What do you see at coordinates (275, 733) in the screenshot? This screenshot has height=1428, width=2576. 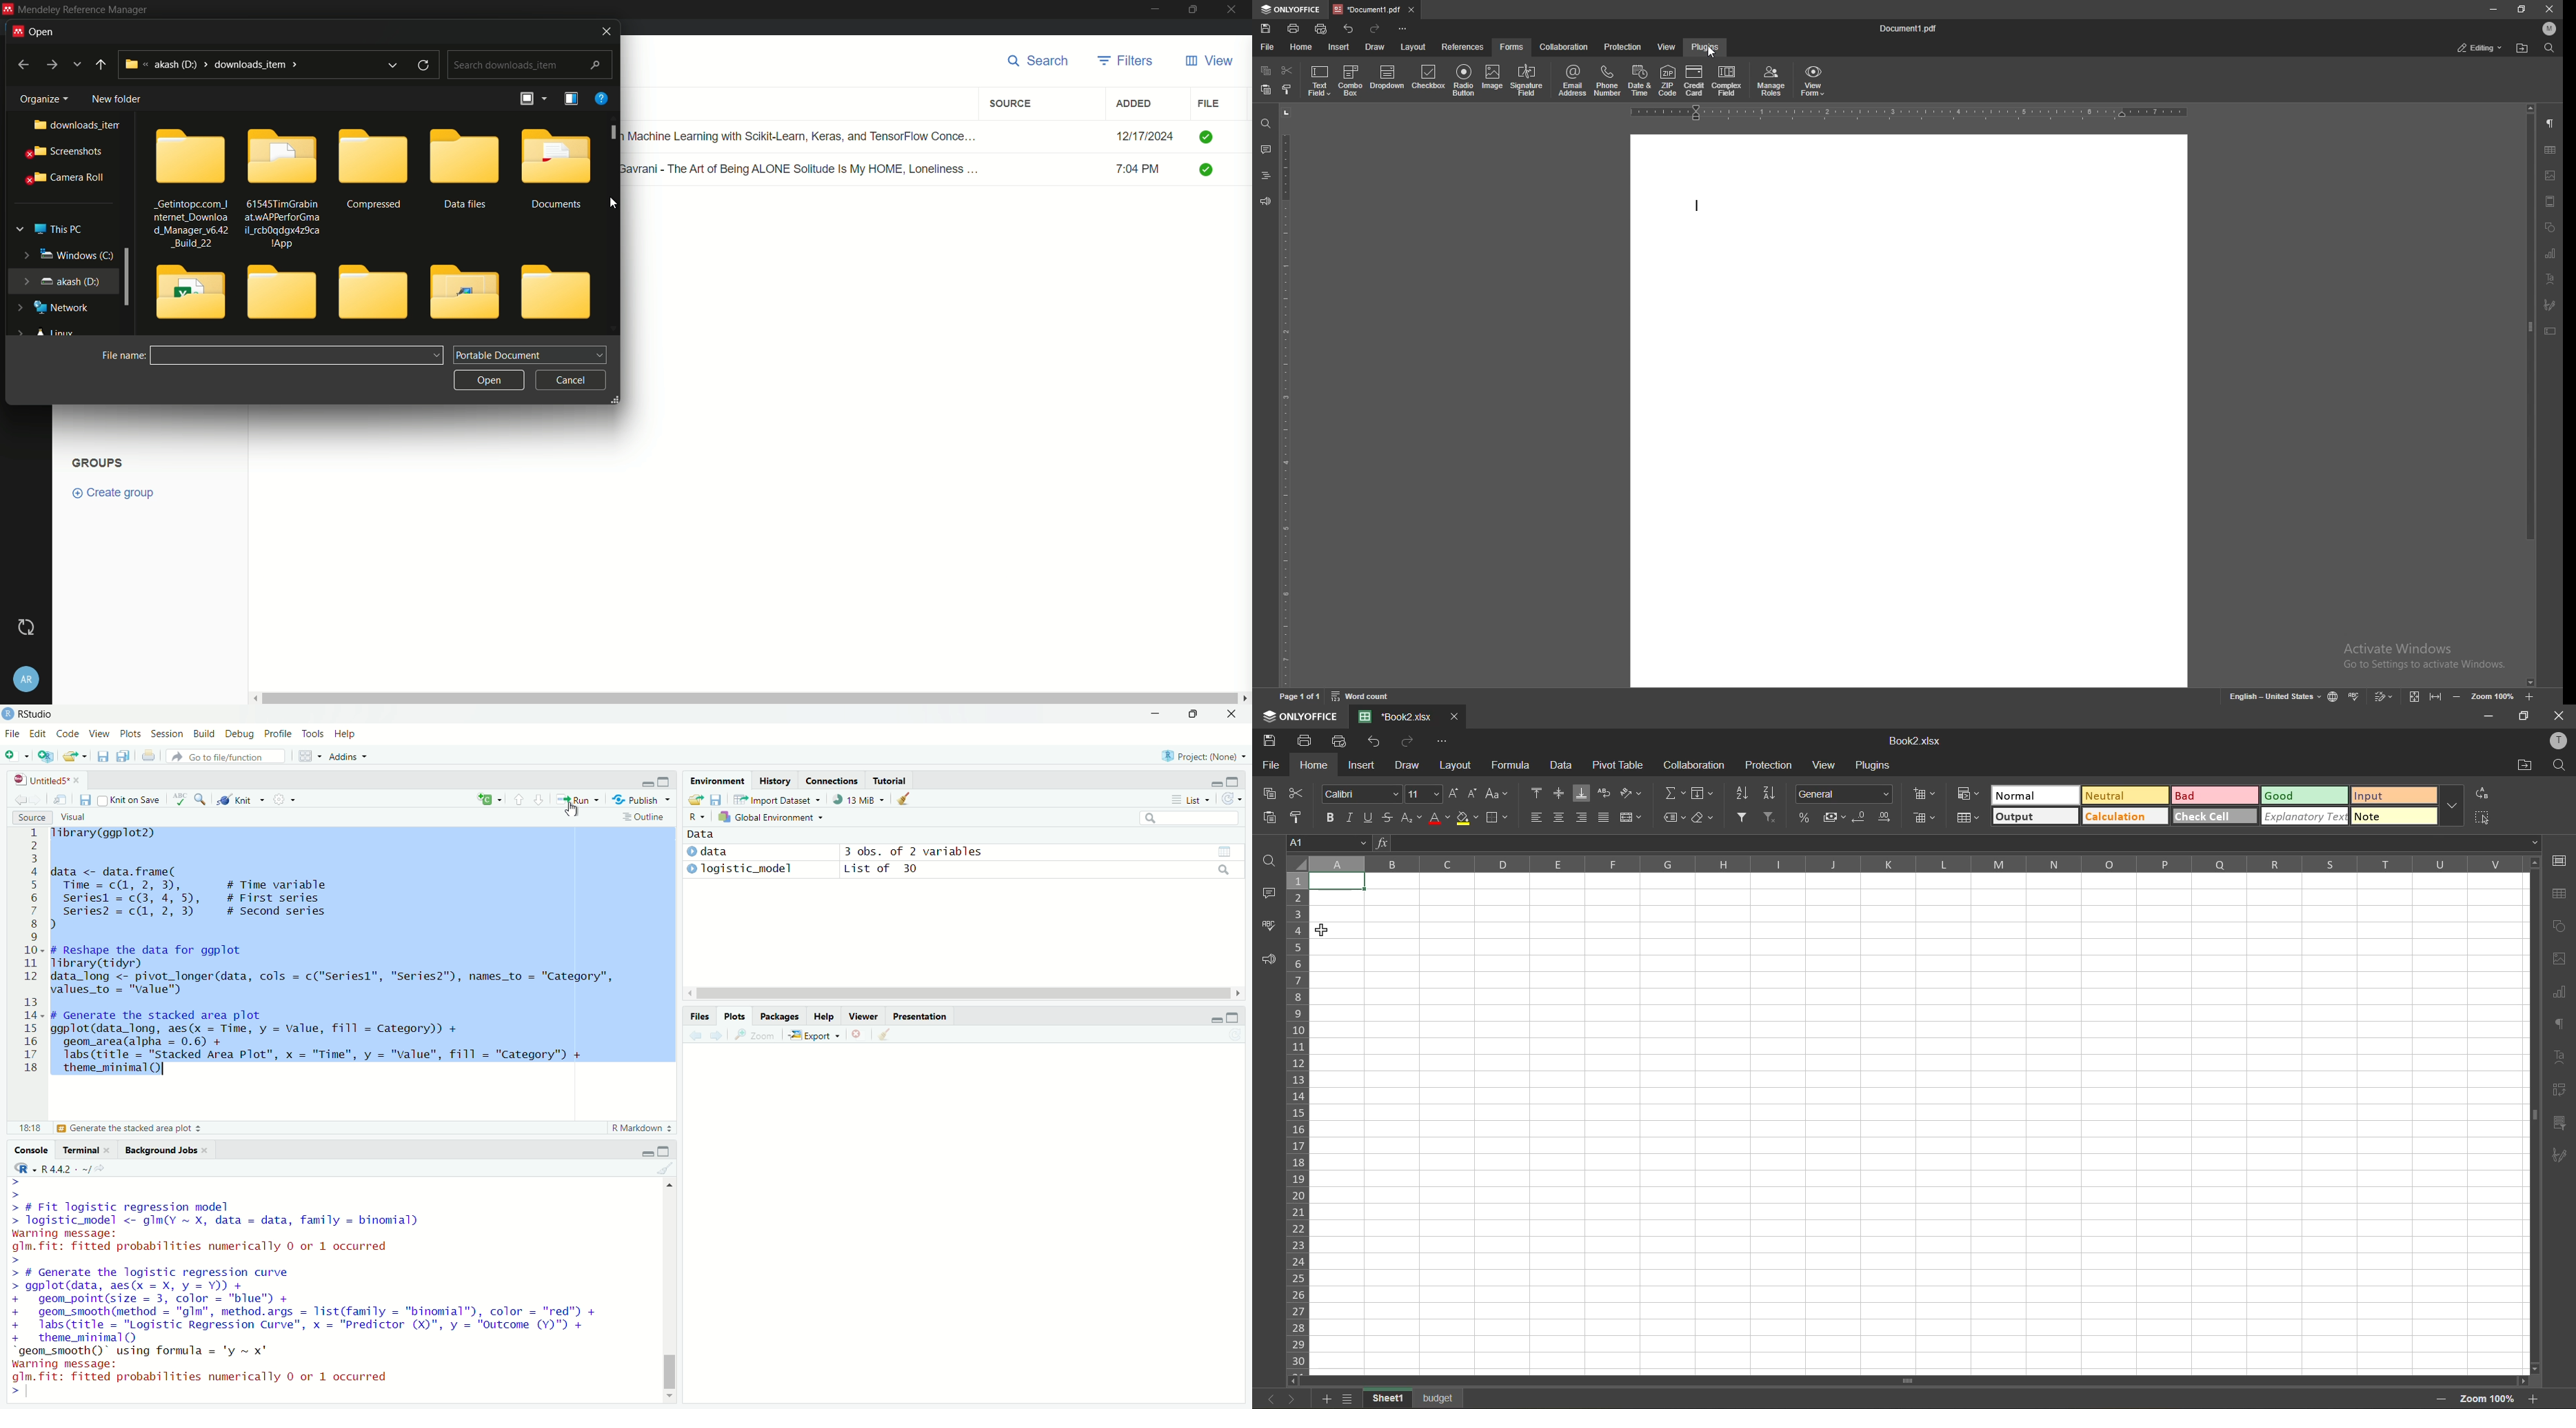 I see `Profile` at bounding box center [275, 733].